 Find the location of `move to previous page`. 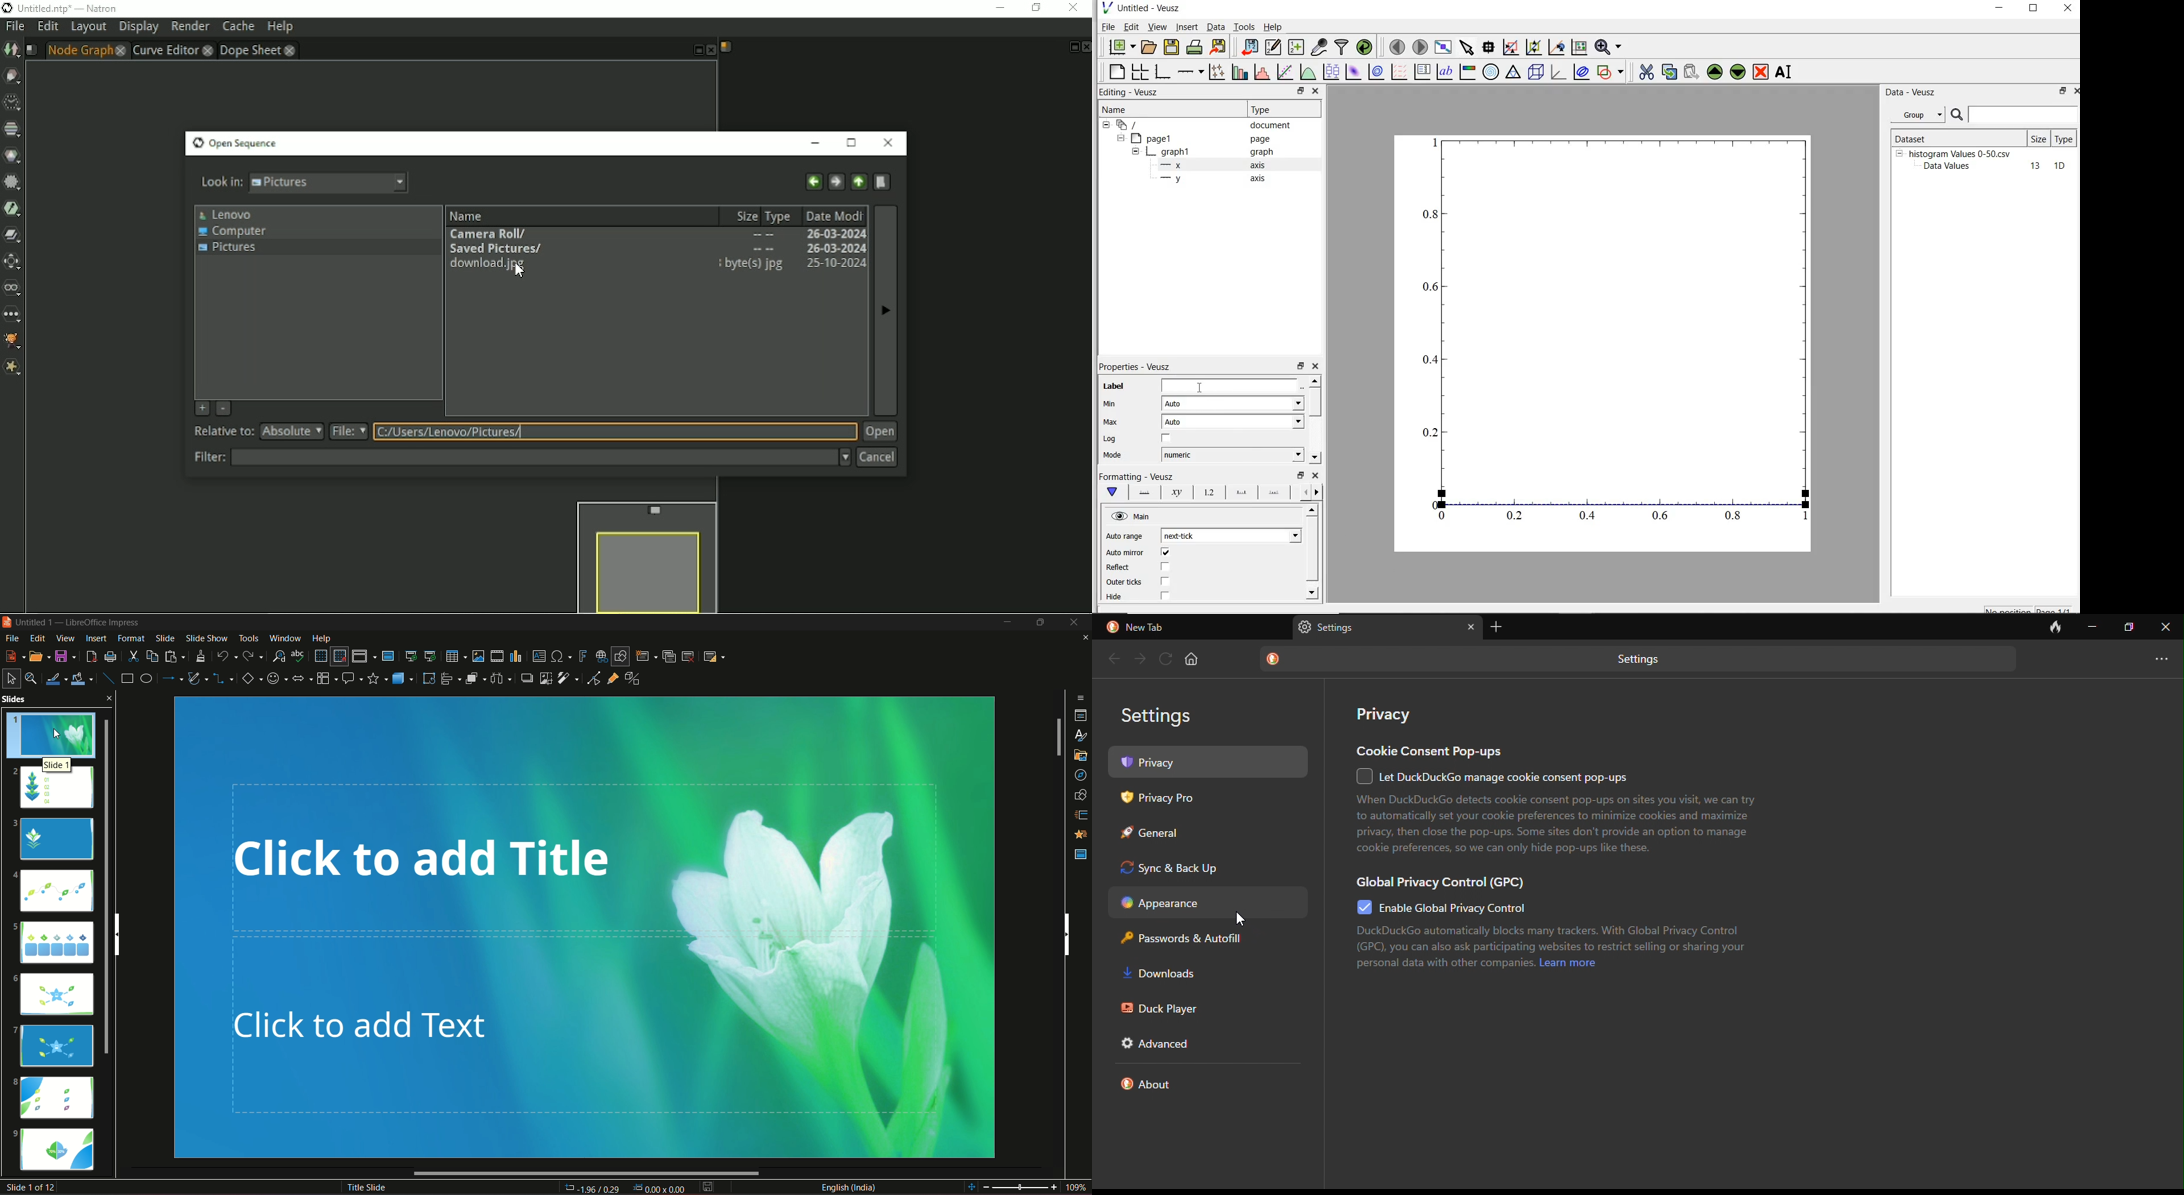

move to previous page is located at coordinates (1397, 47).